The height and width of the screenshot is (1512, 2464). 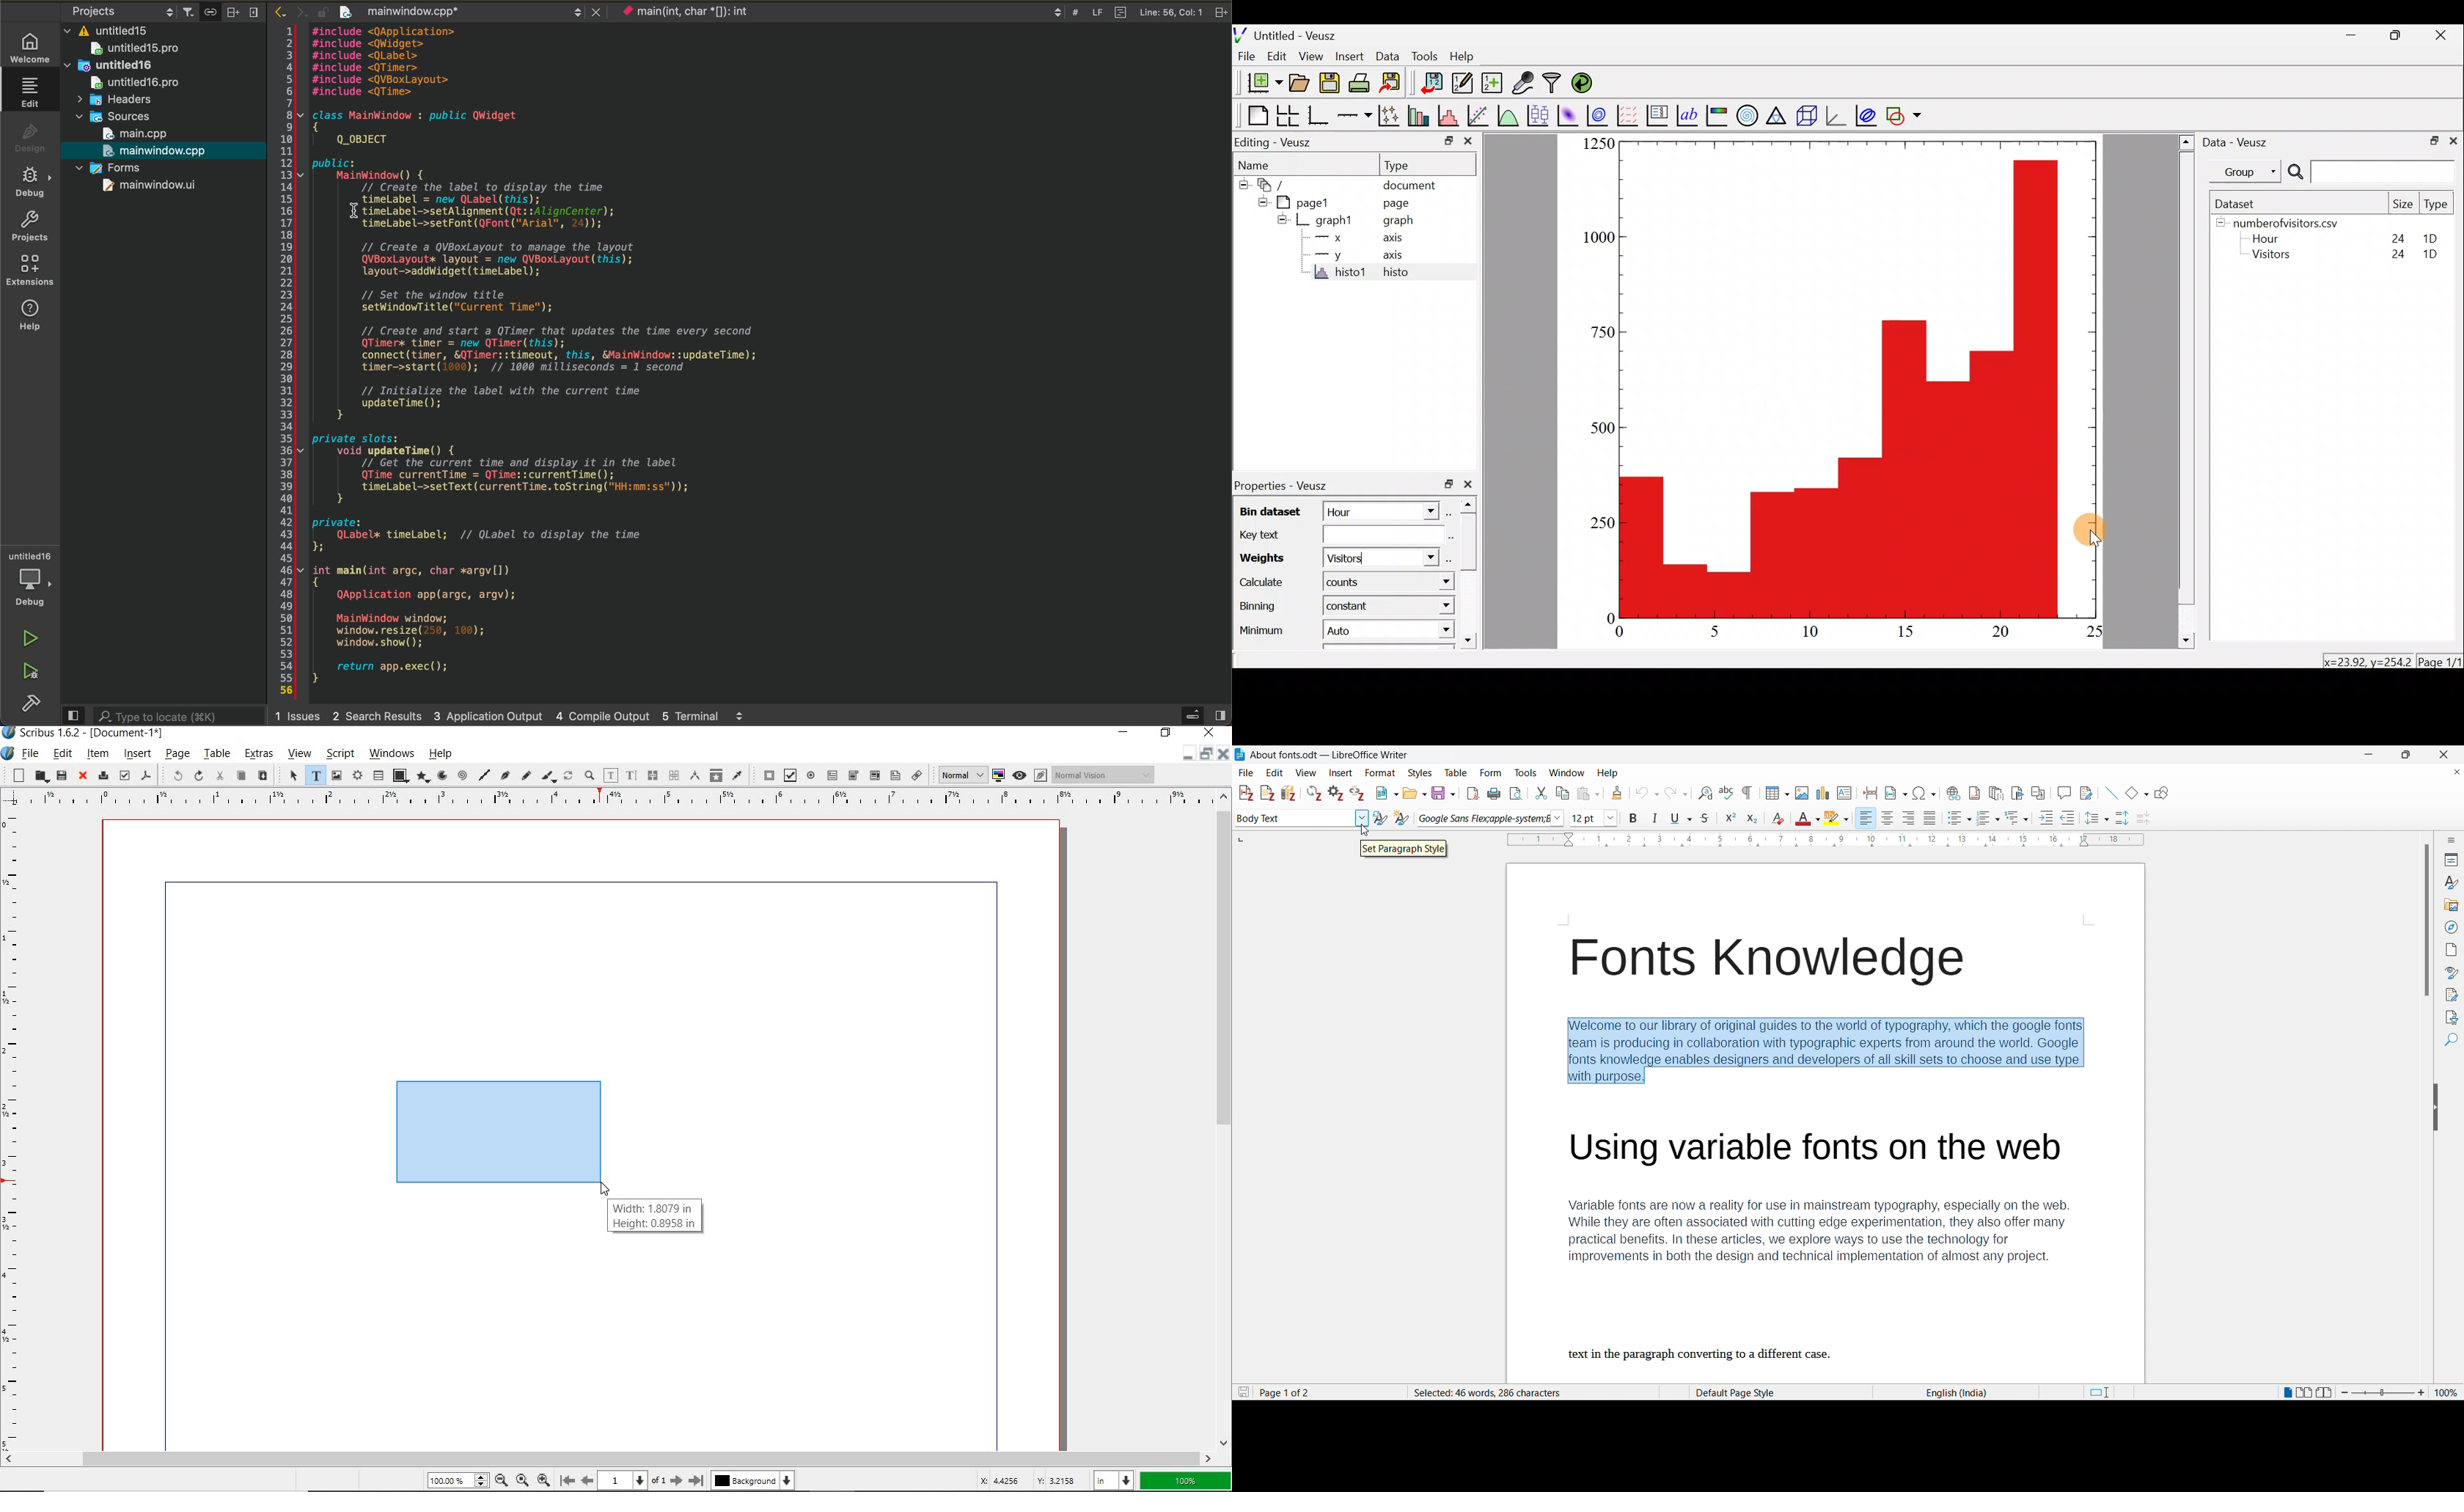 What do you see at coordinates (443, 775) in the screenshot?
I see `arc` at bounding box center [443, 775].